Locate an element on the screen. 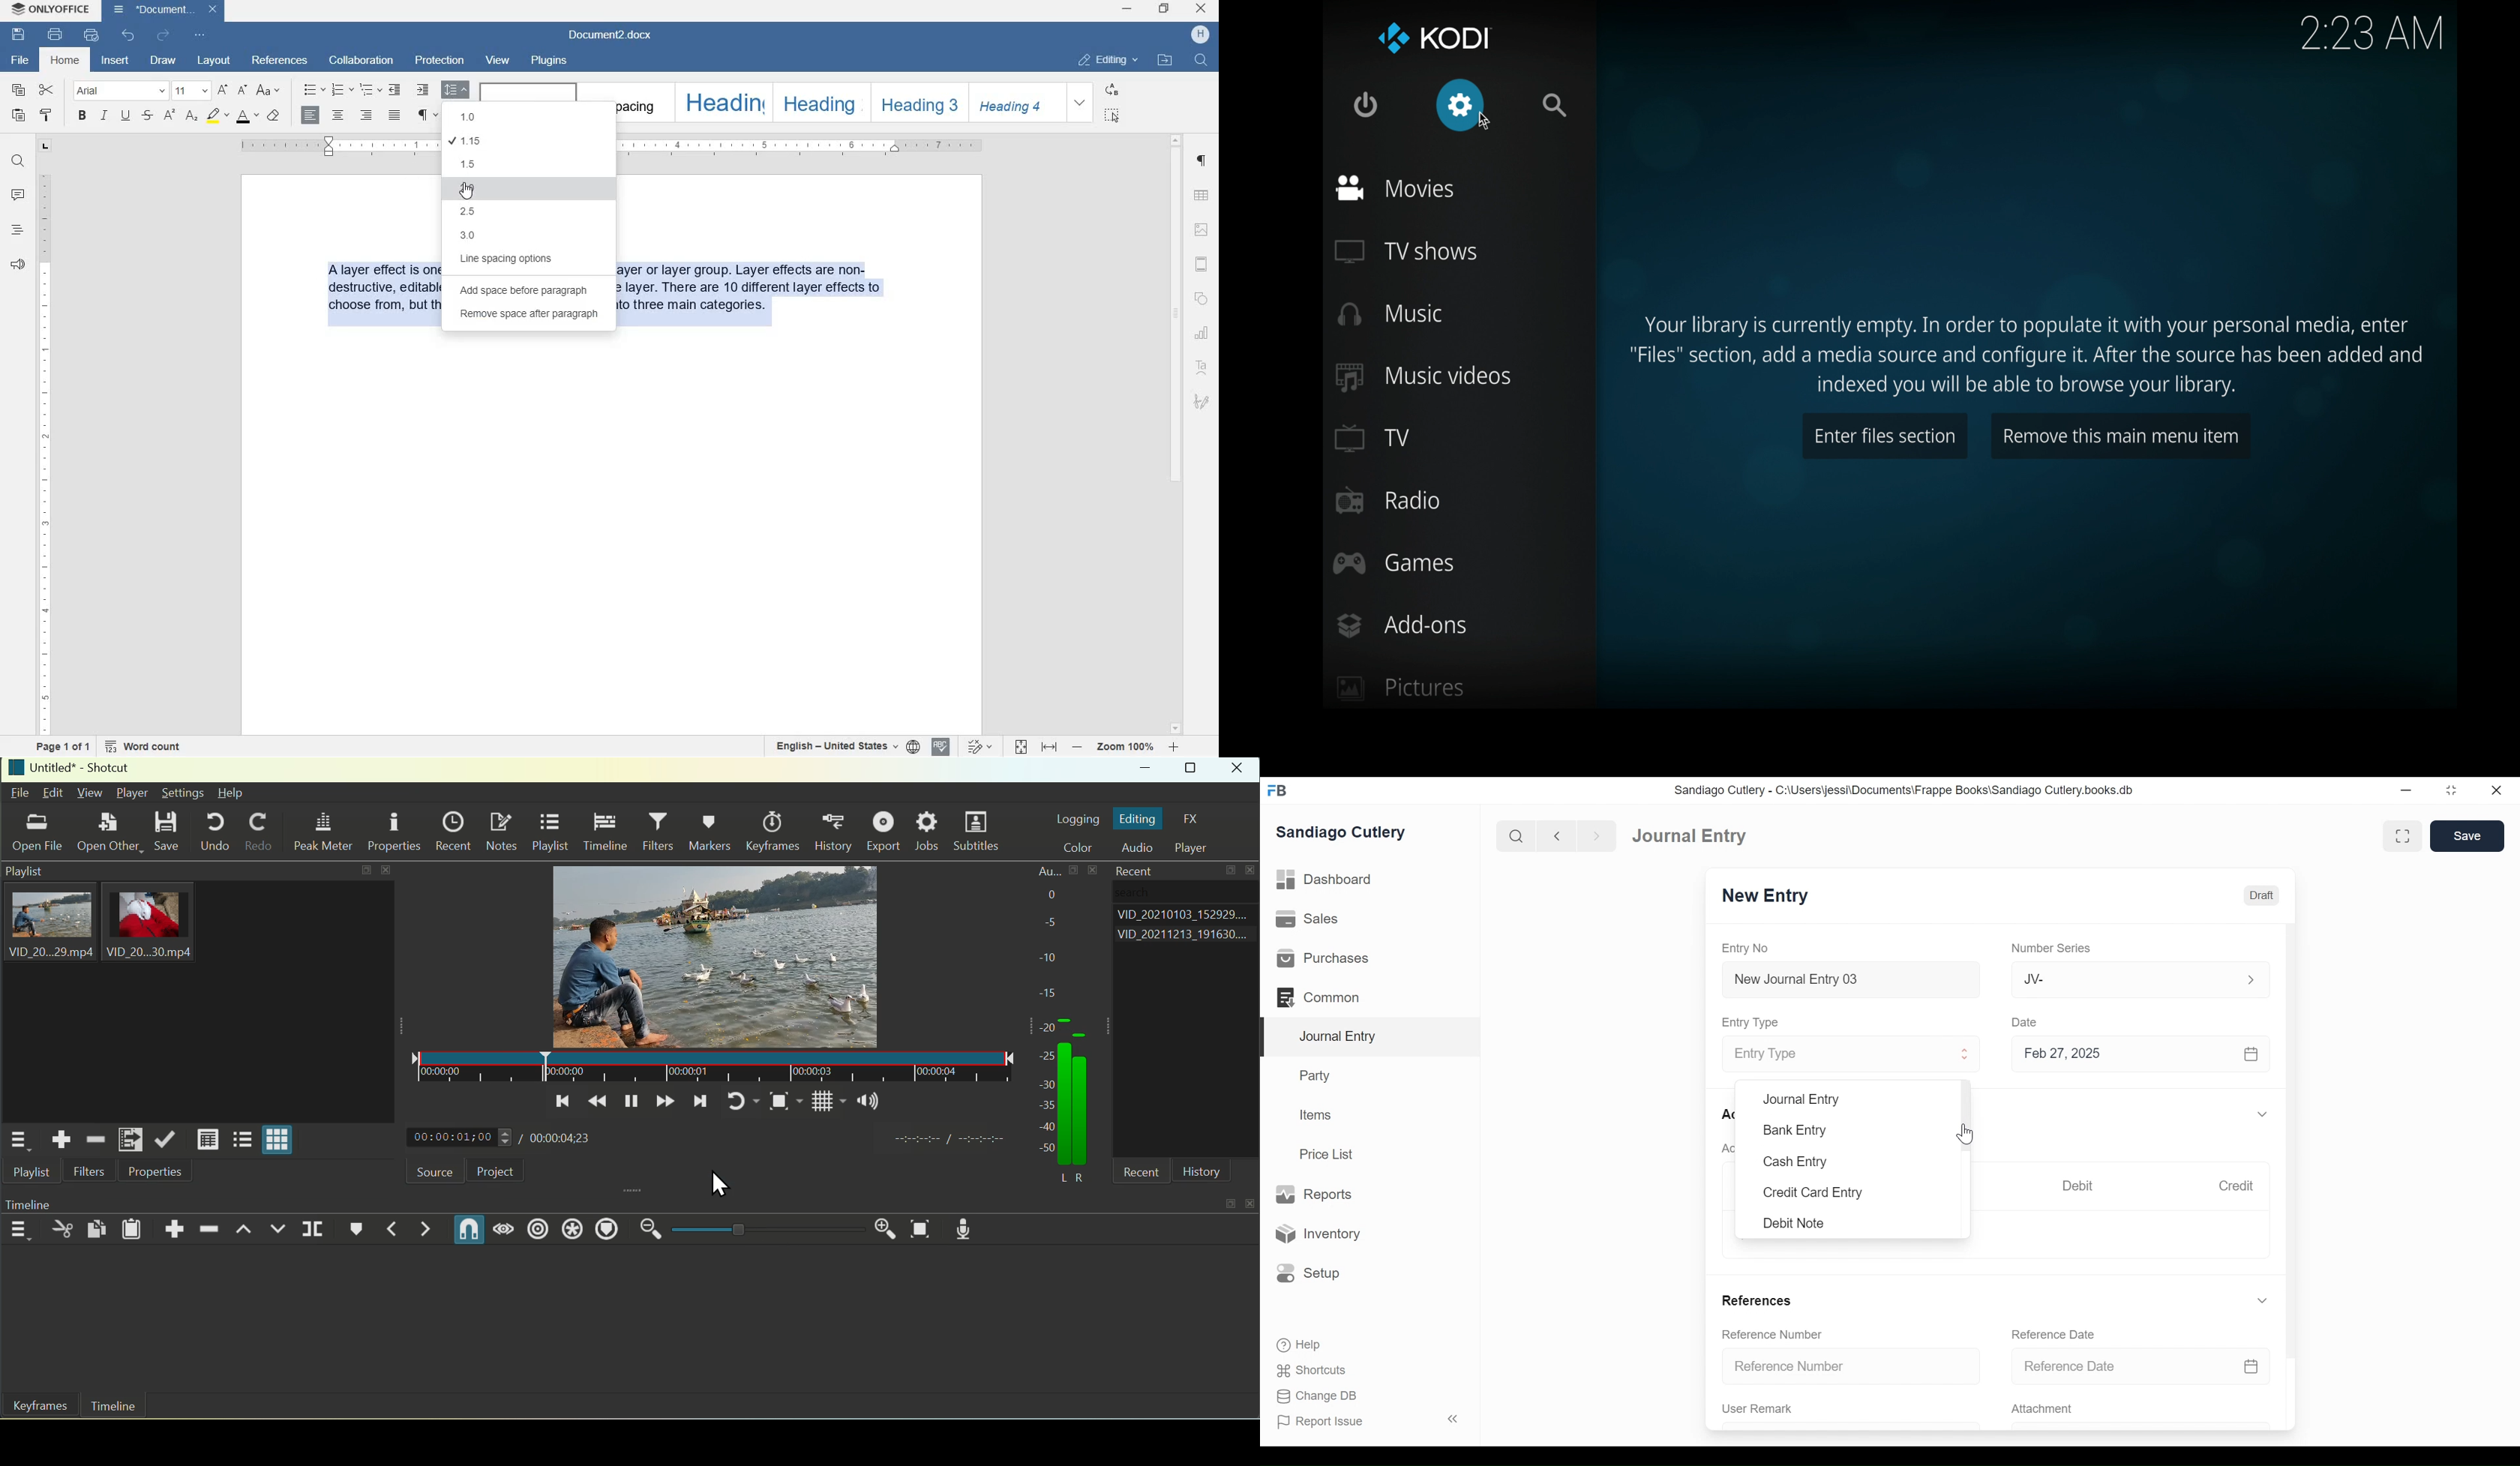  Source is located at coordinates (425, 1171).